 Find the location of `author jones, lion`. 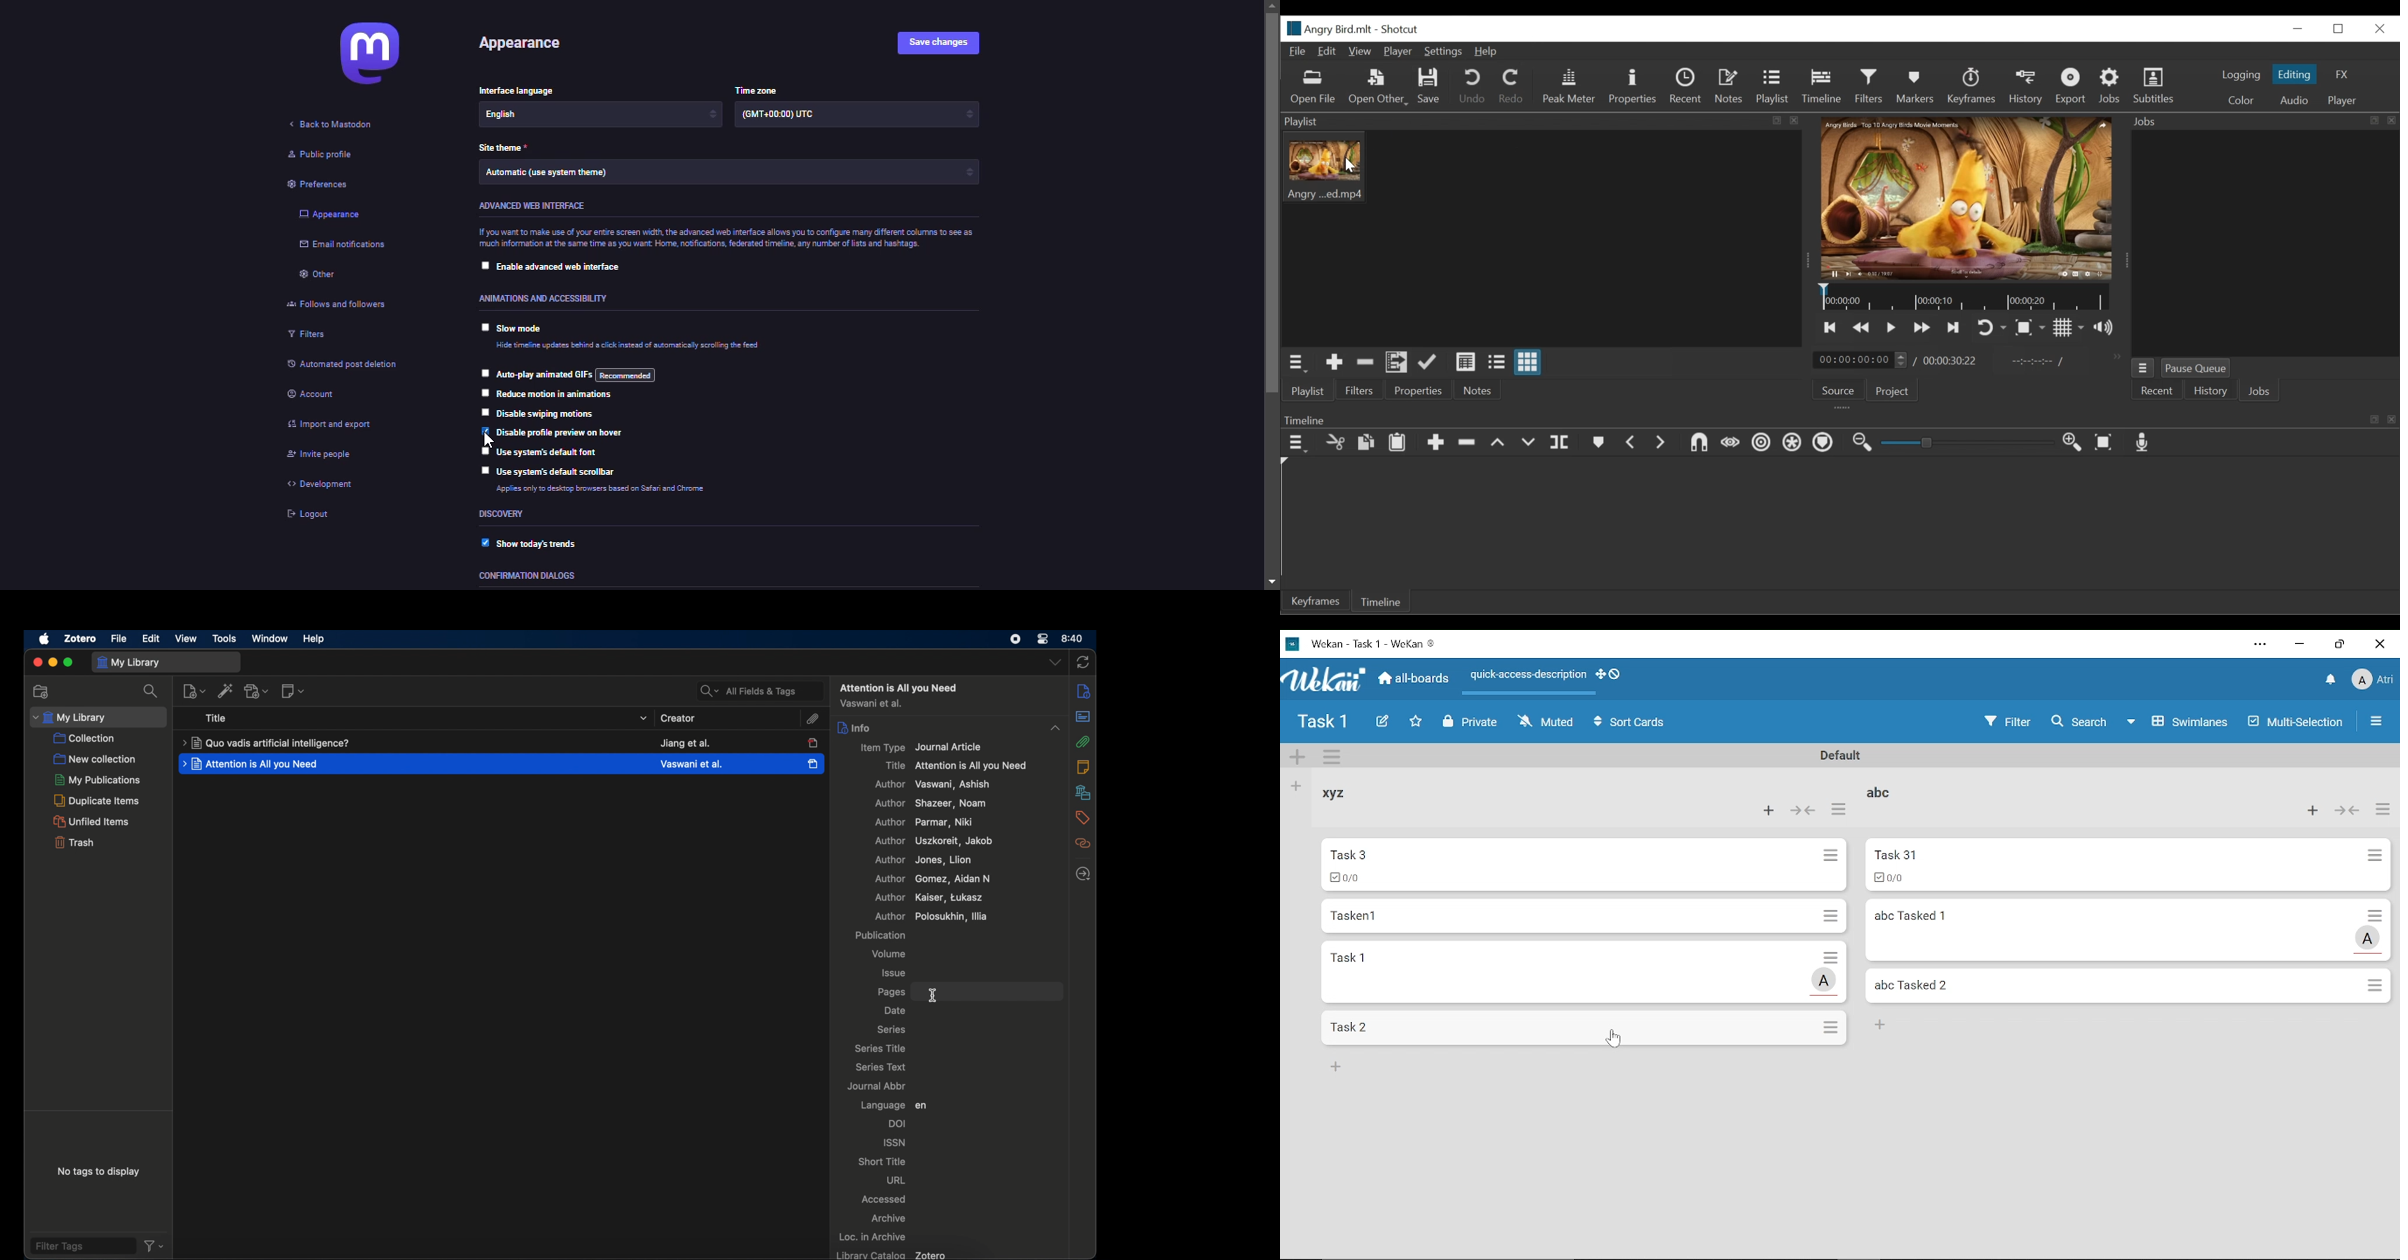

author jones, lion is located at coordinates (925, 860).